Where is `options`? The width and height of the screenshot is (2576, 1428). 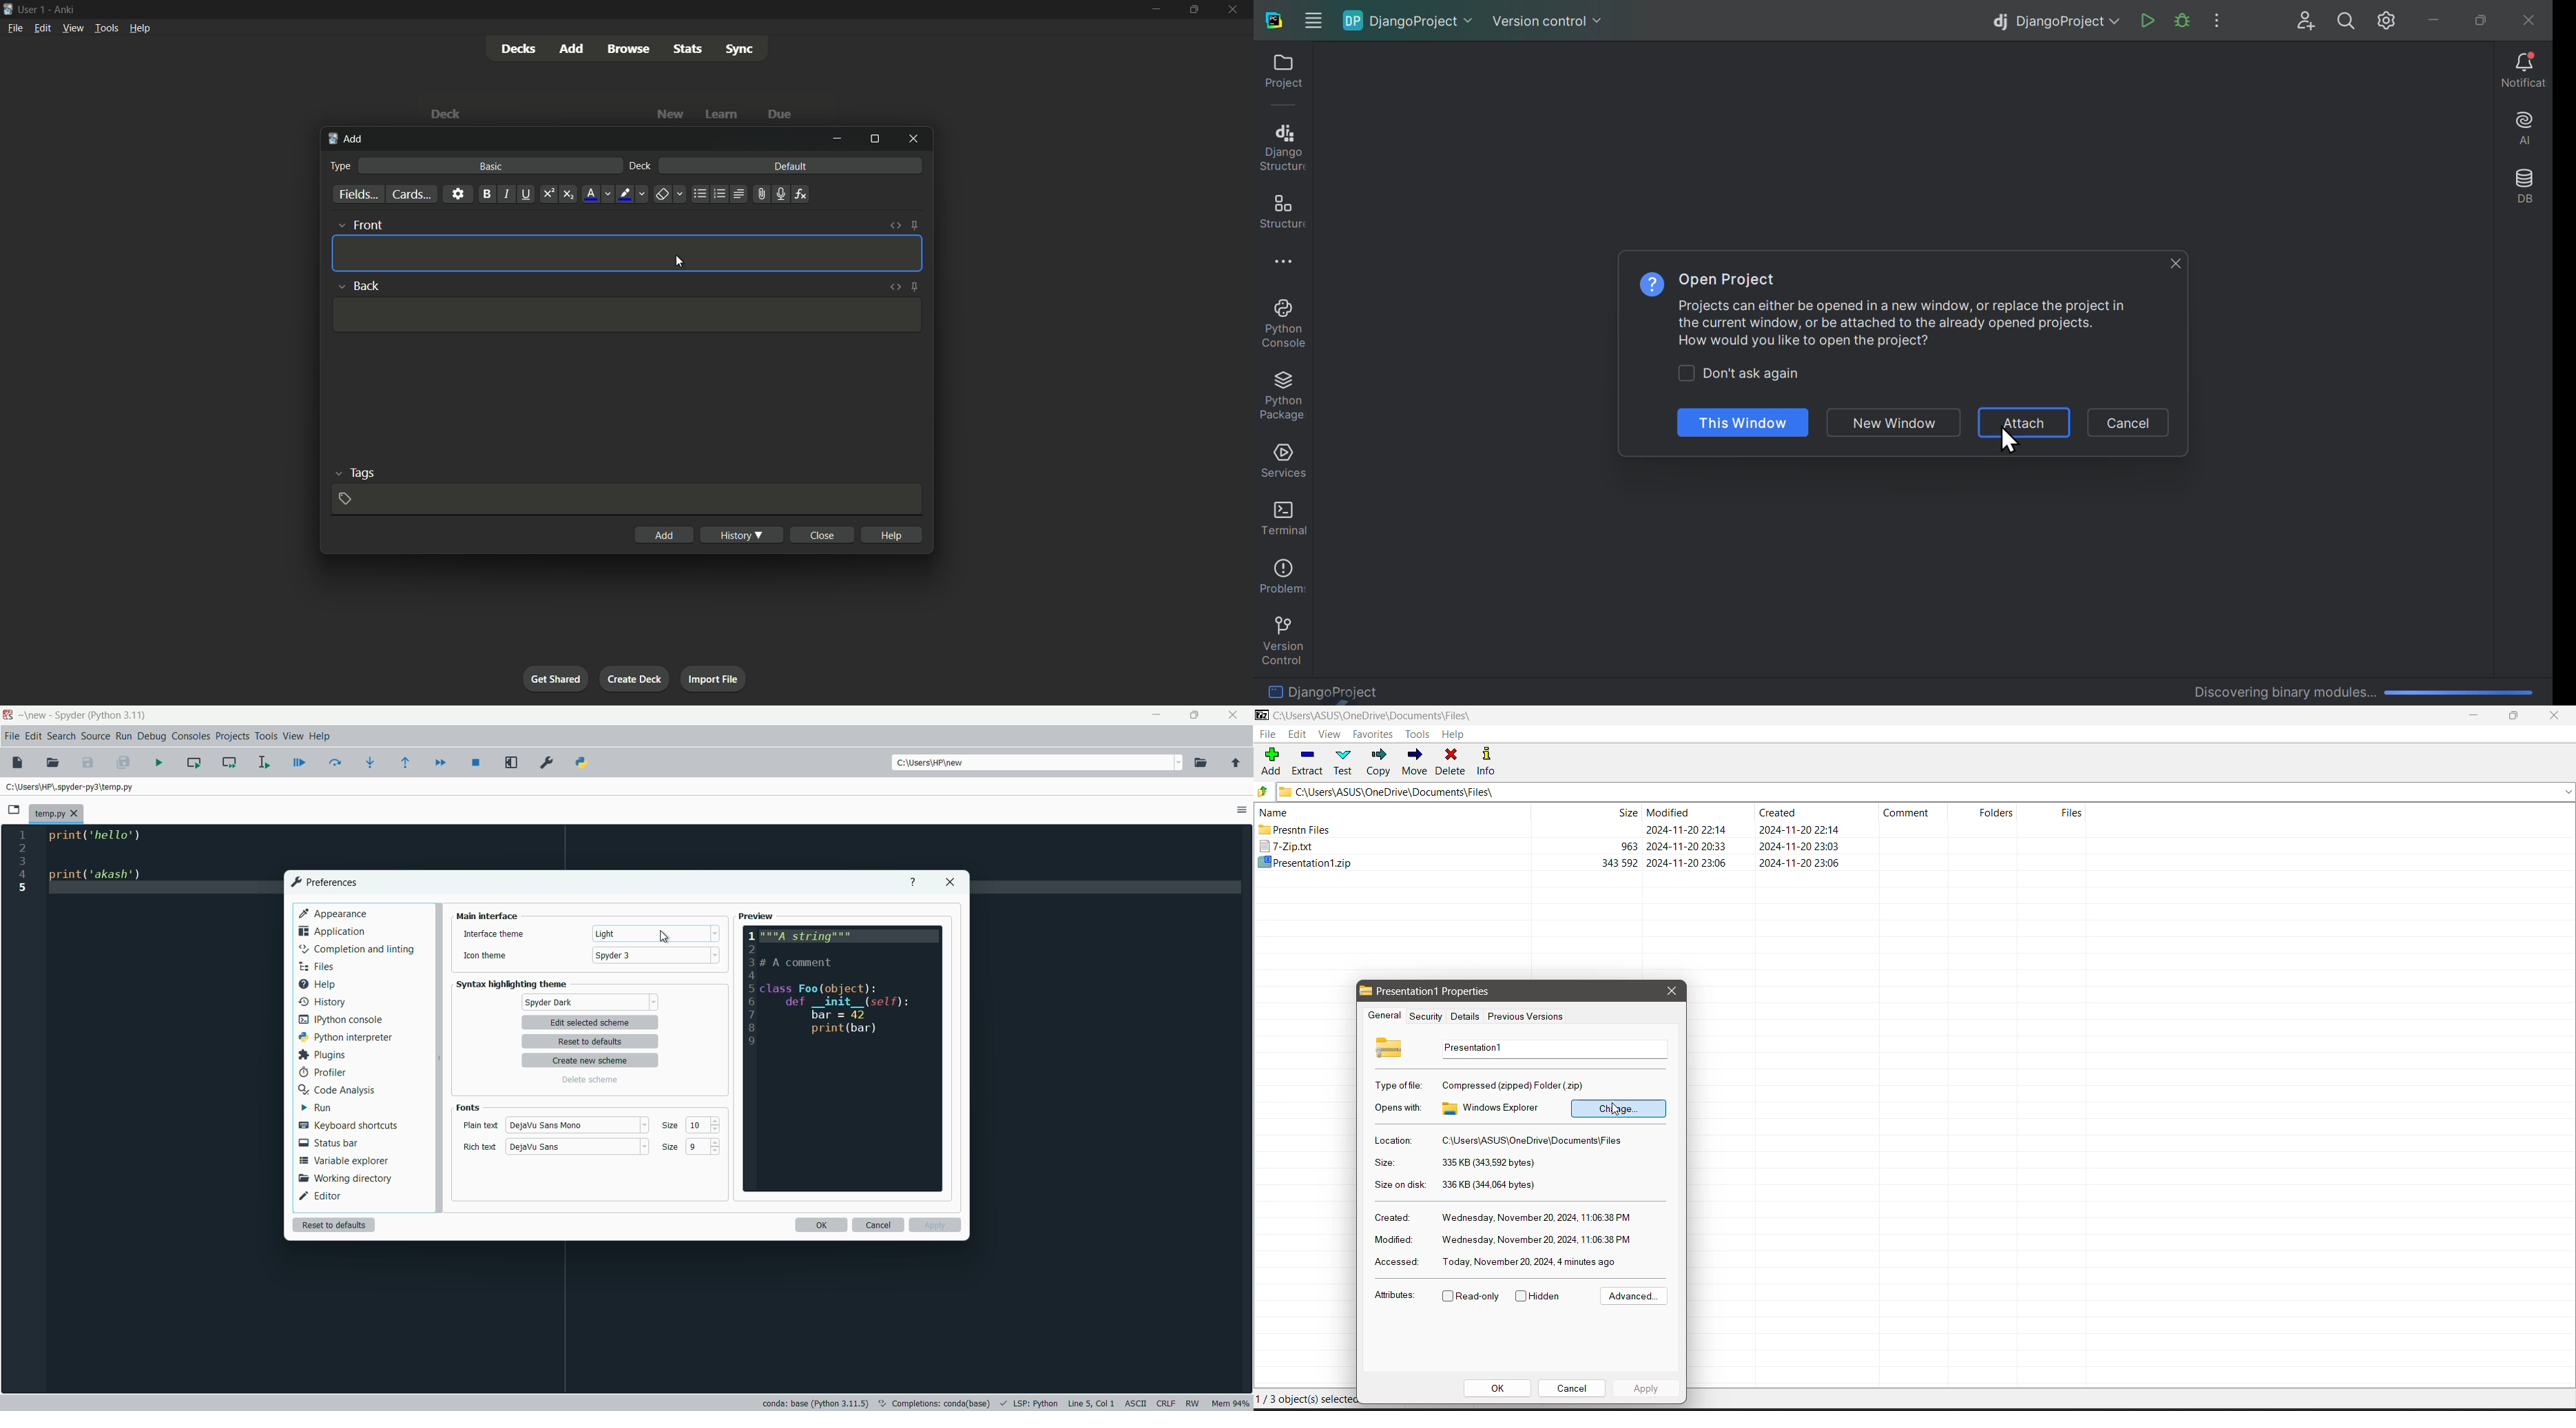 options is located at coordinates (1241, 809).